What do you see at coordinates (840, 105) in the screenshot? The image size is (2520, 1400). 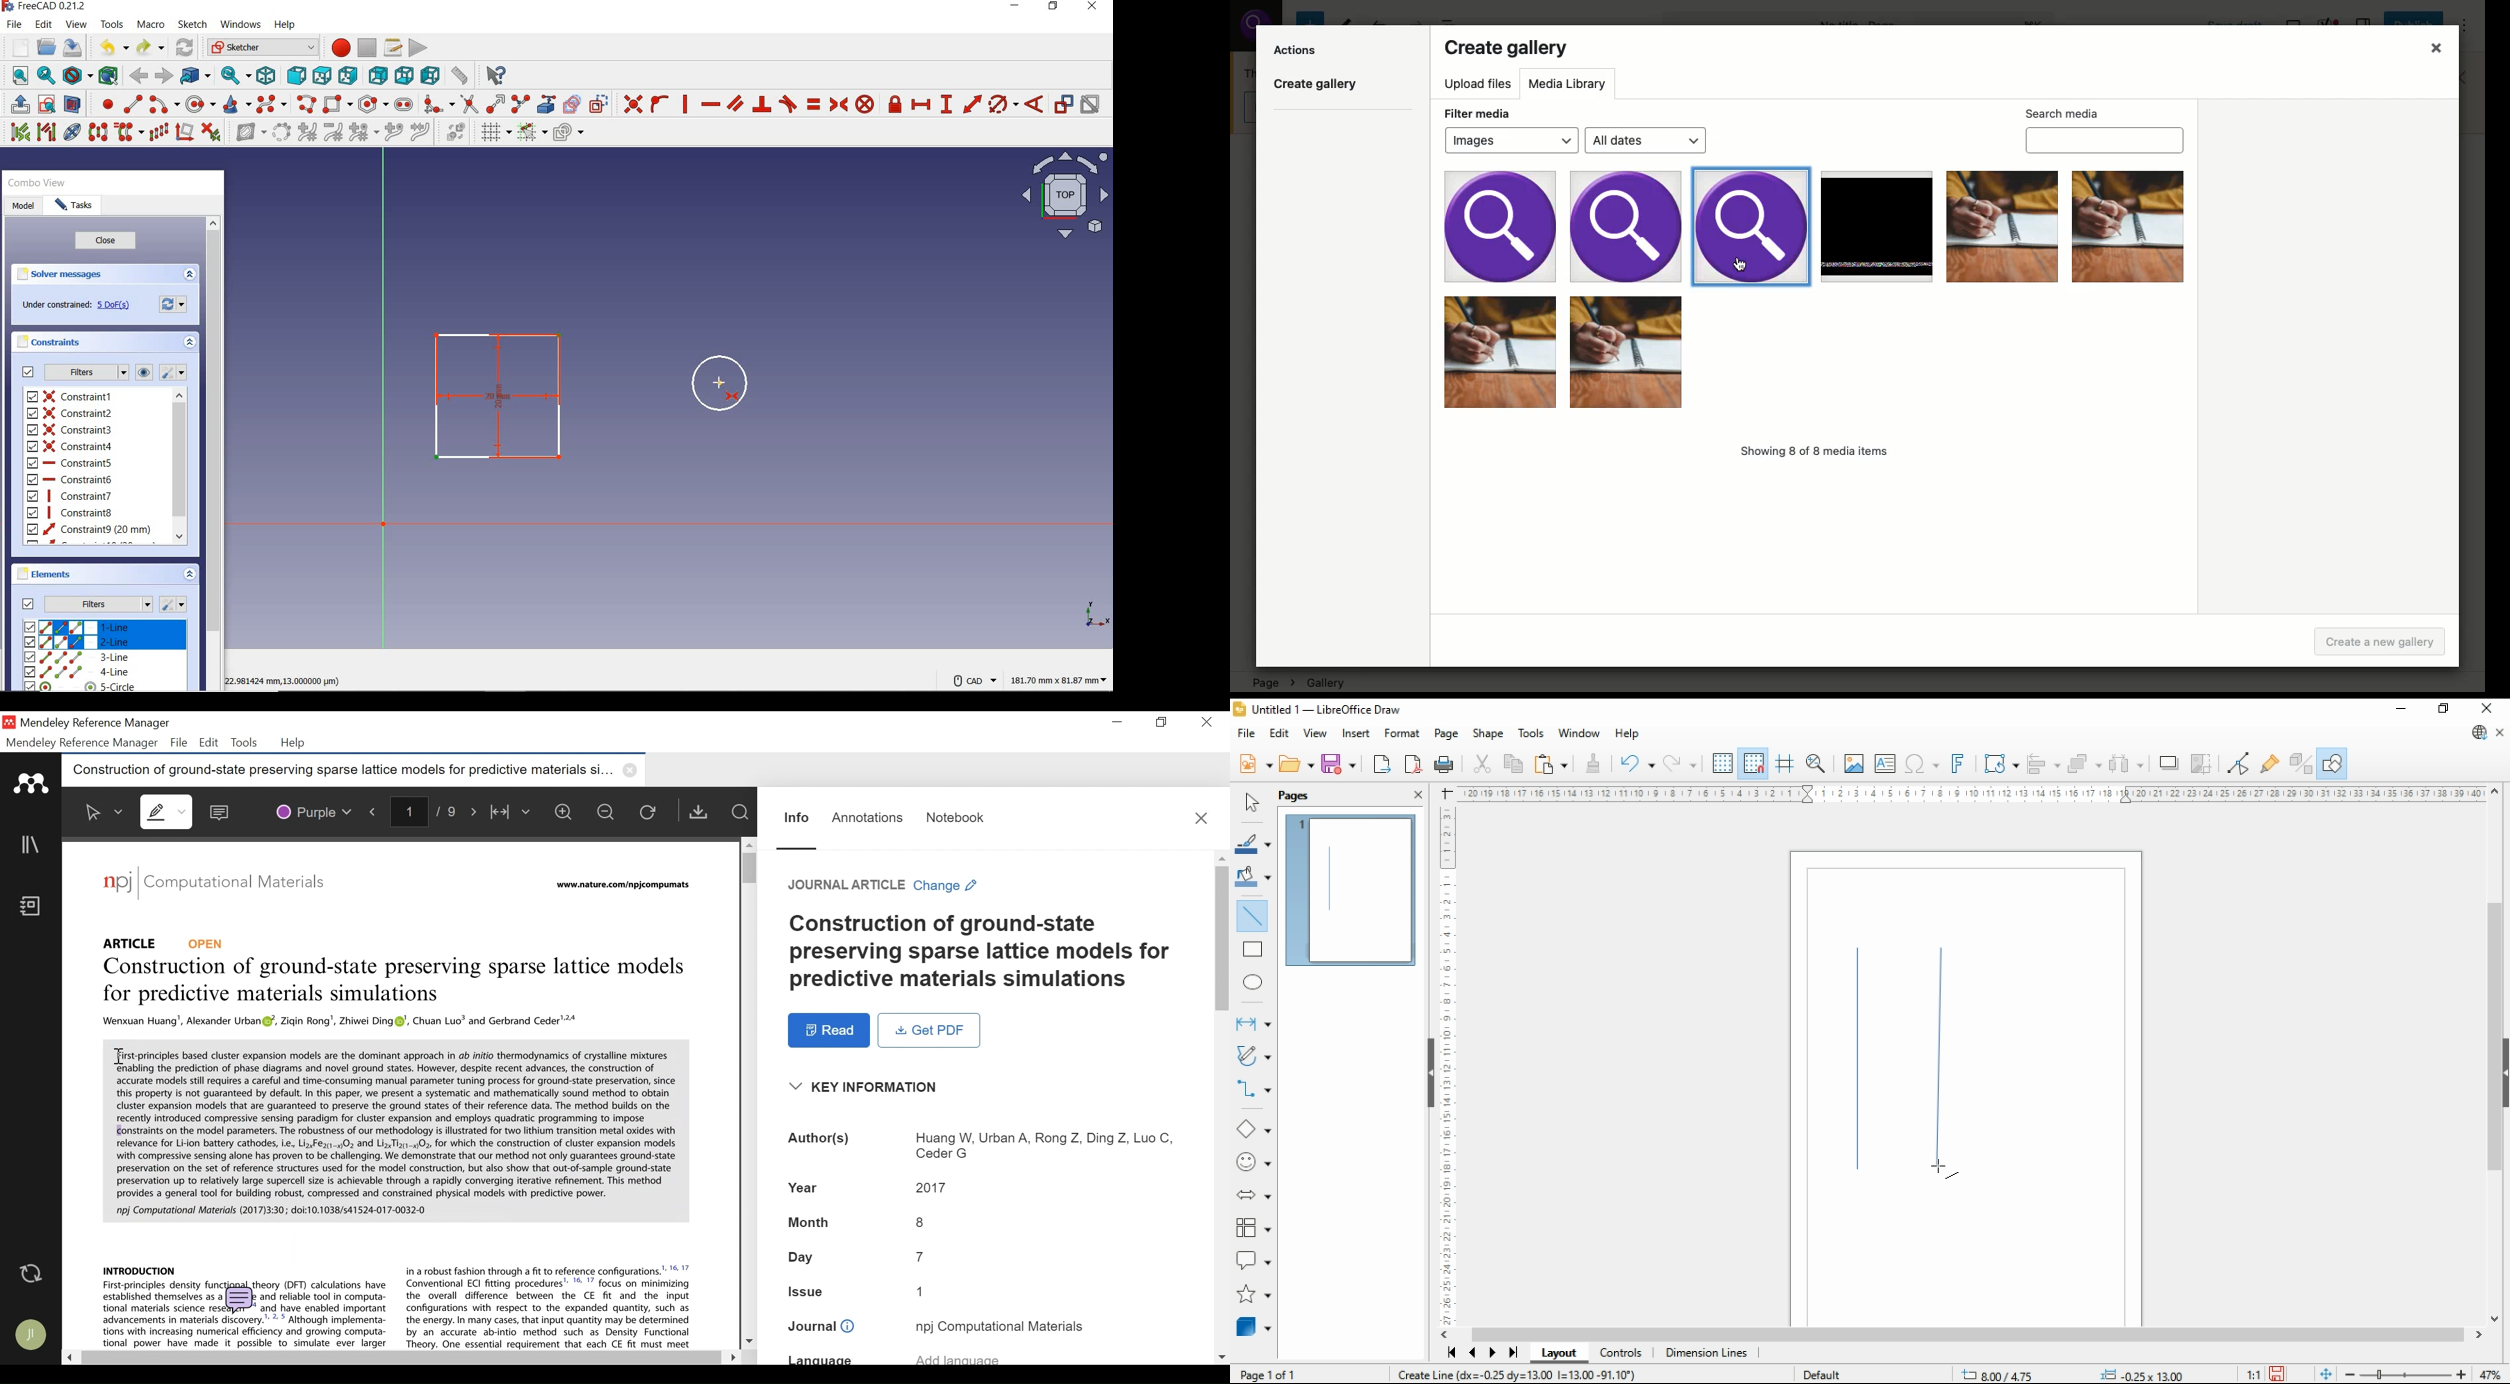 I see `constrain symmetrical` at bounding box center [840, 105].